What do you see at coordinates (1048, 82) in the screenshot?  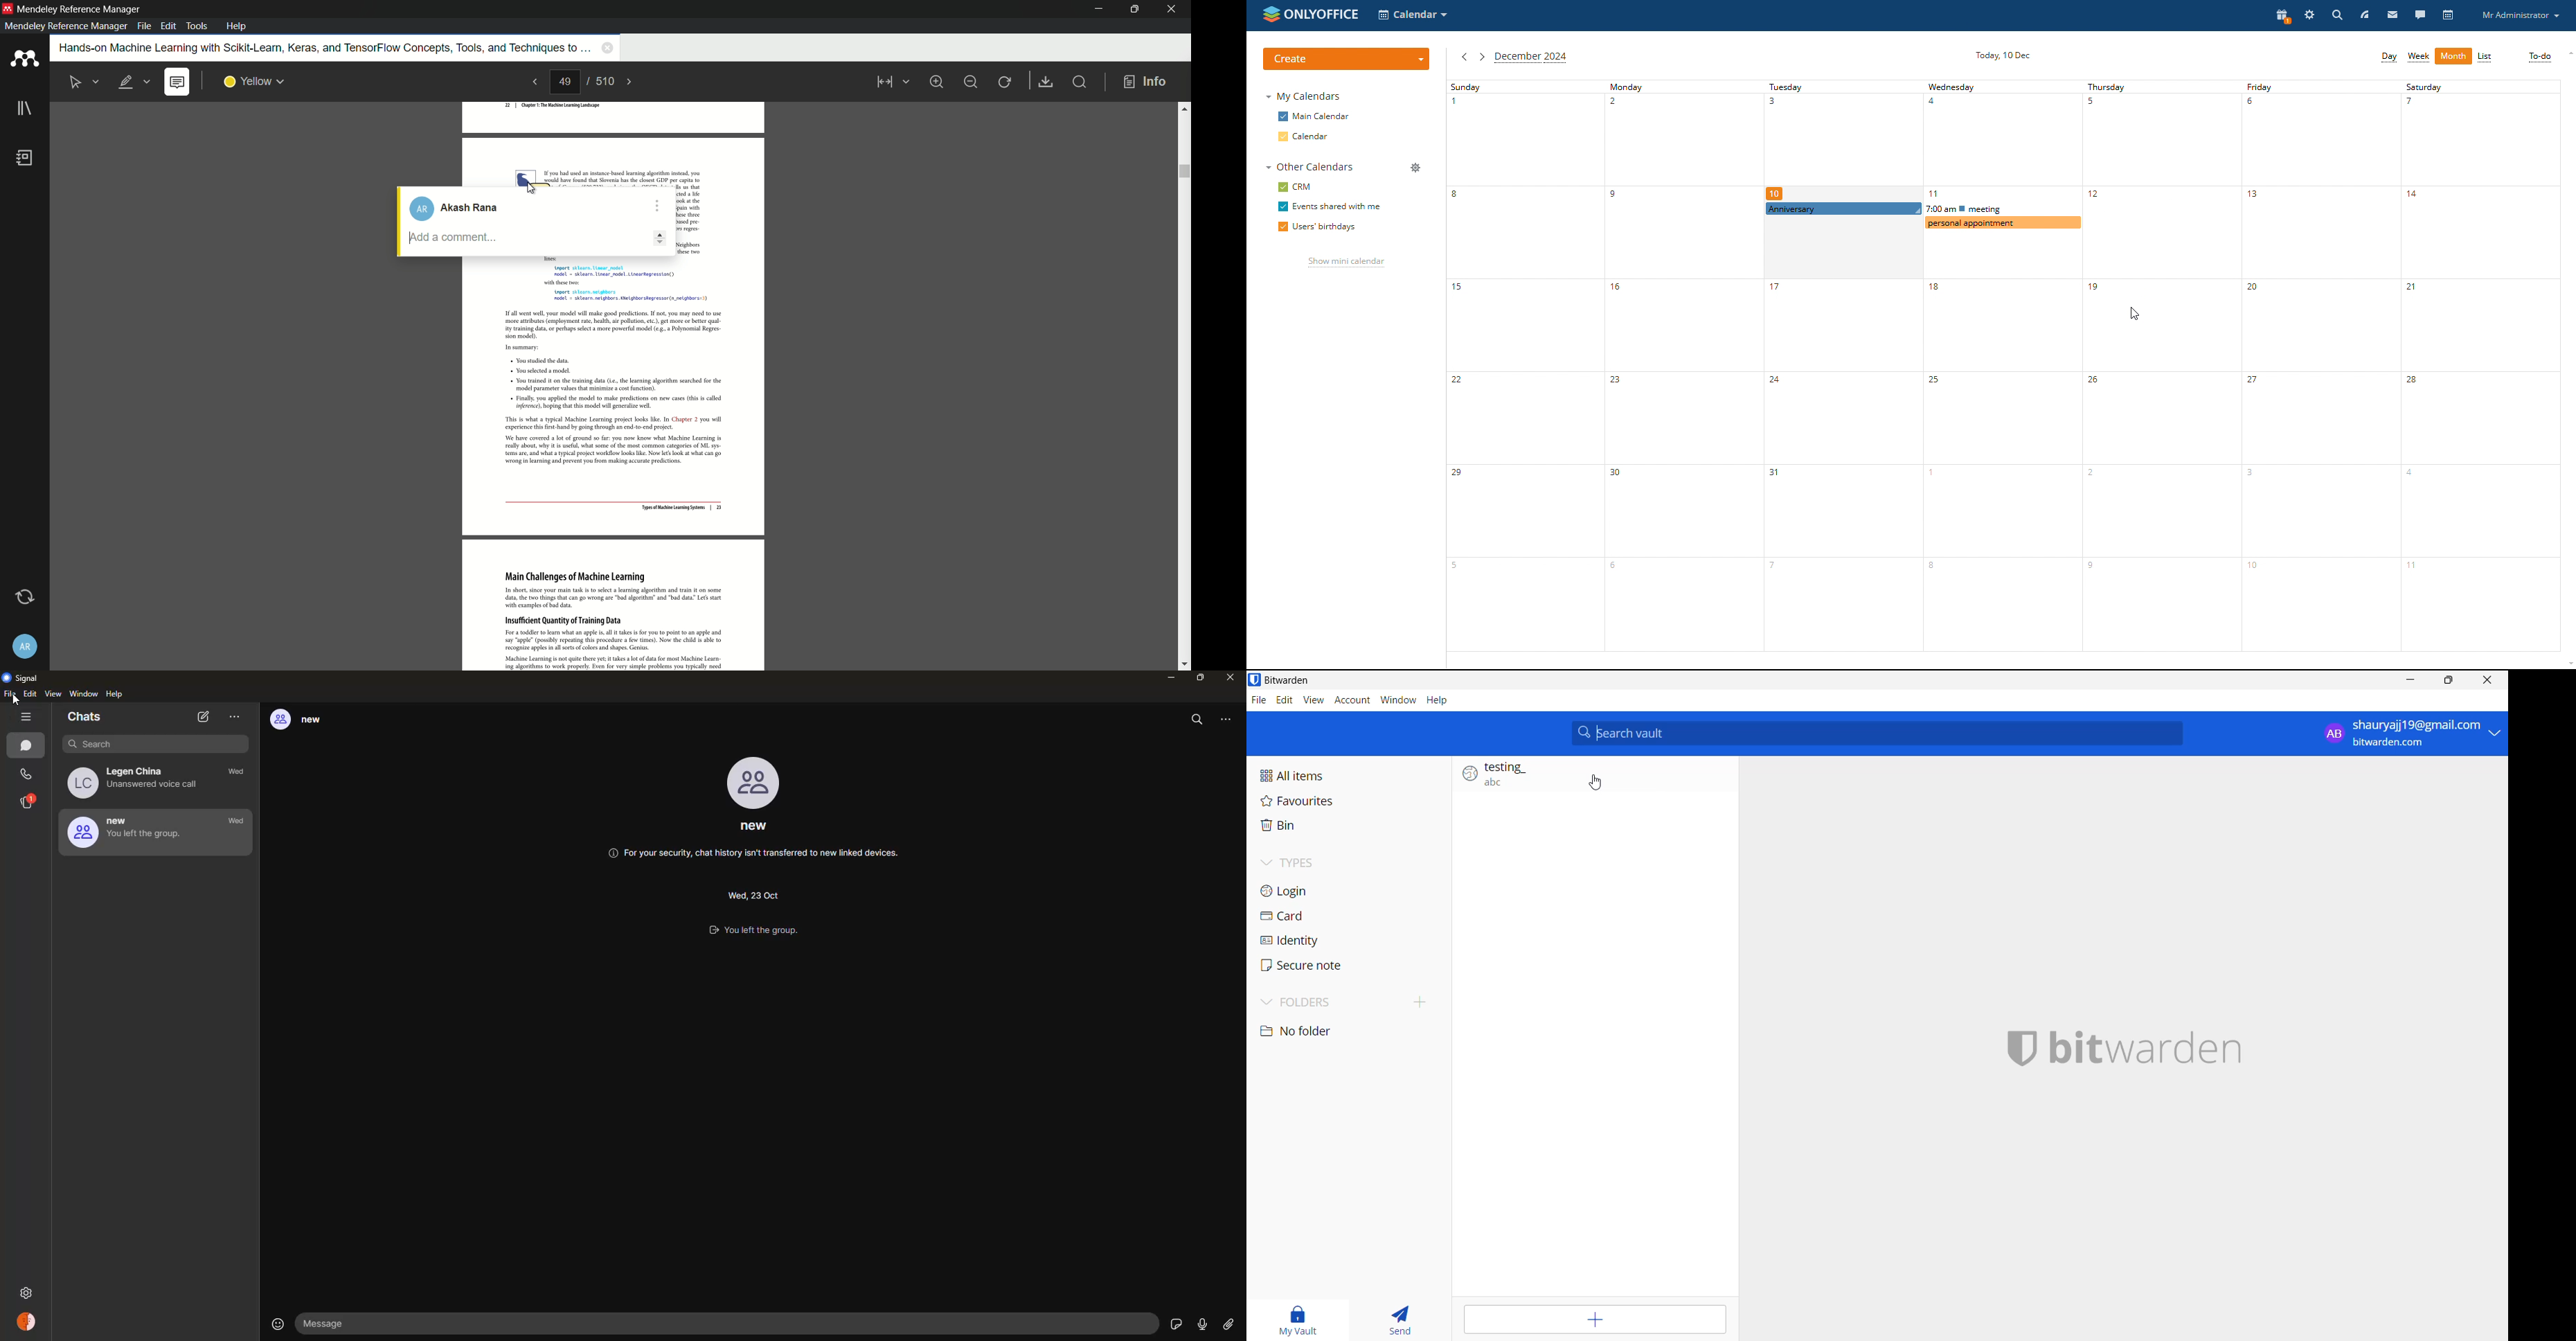 I see `save` at bounding box center [1048, 82].